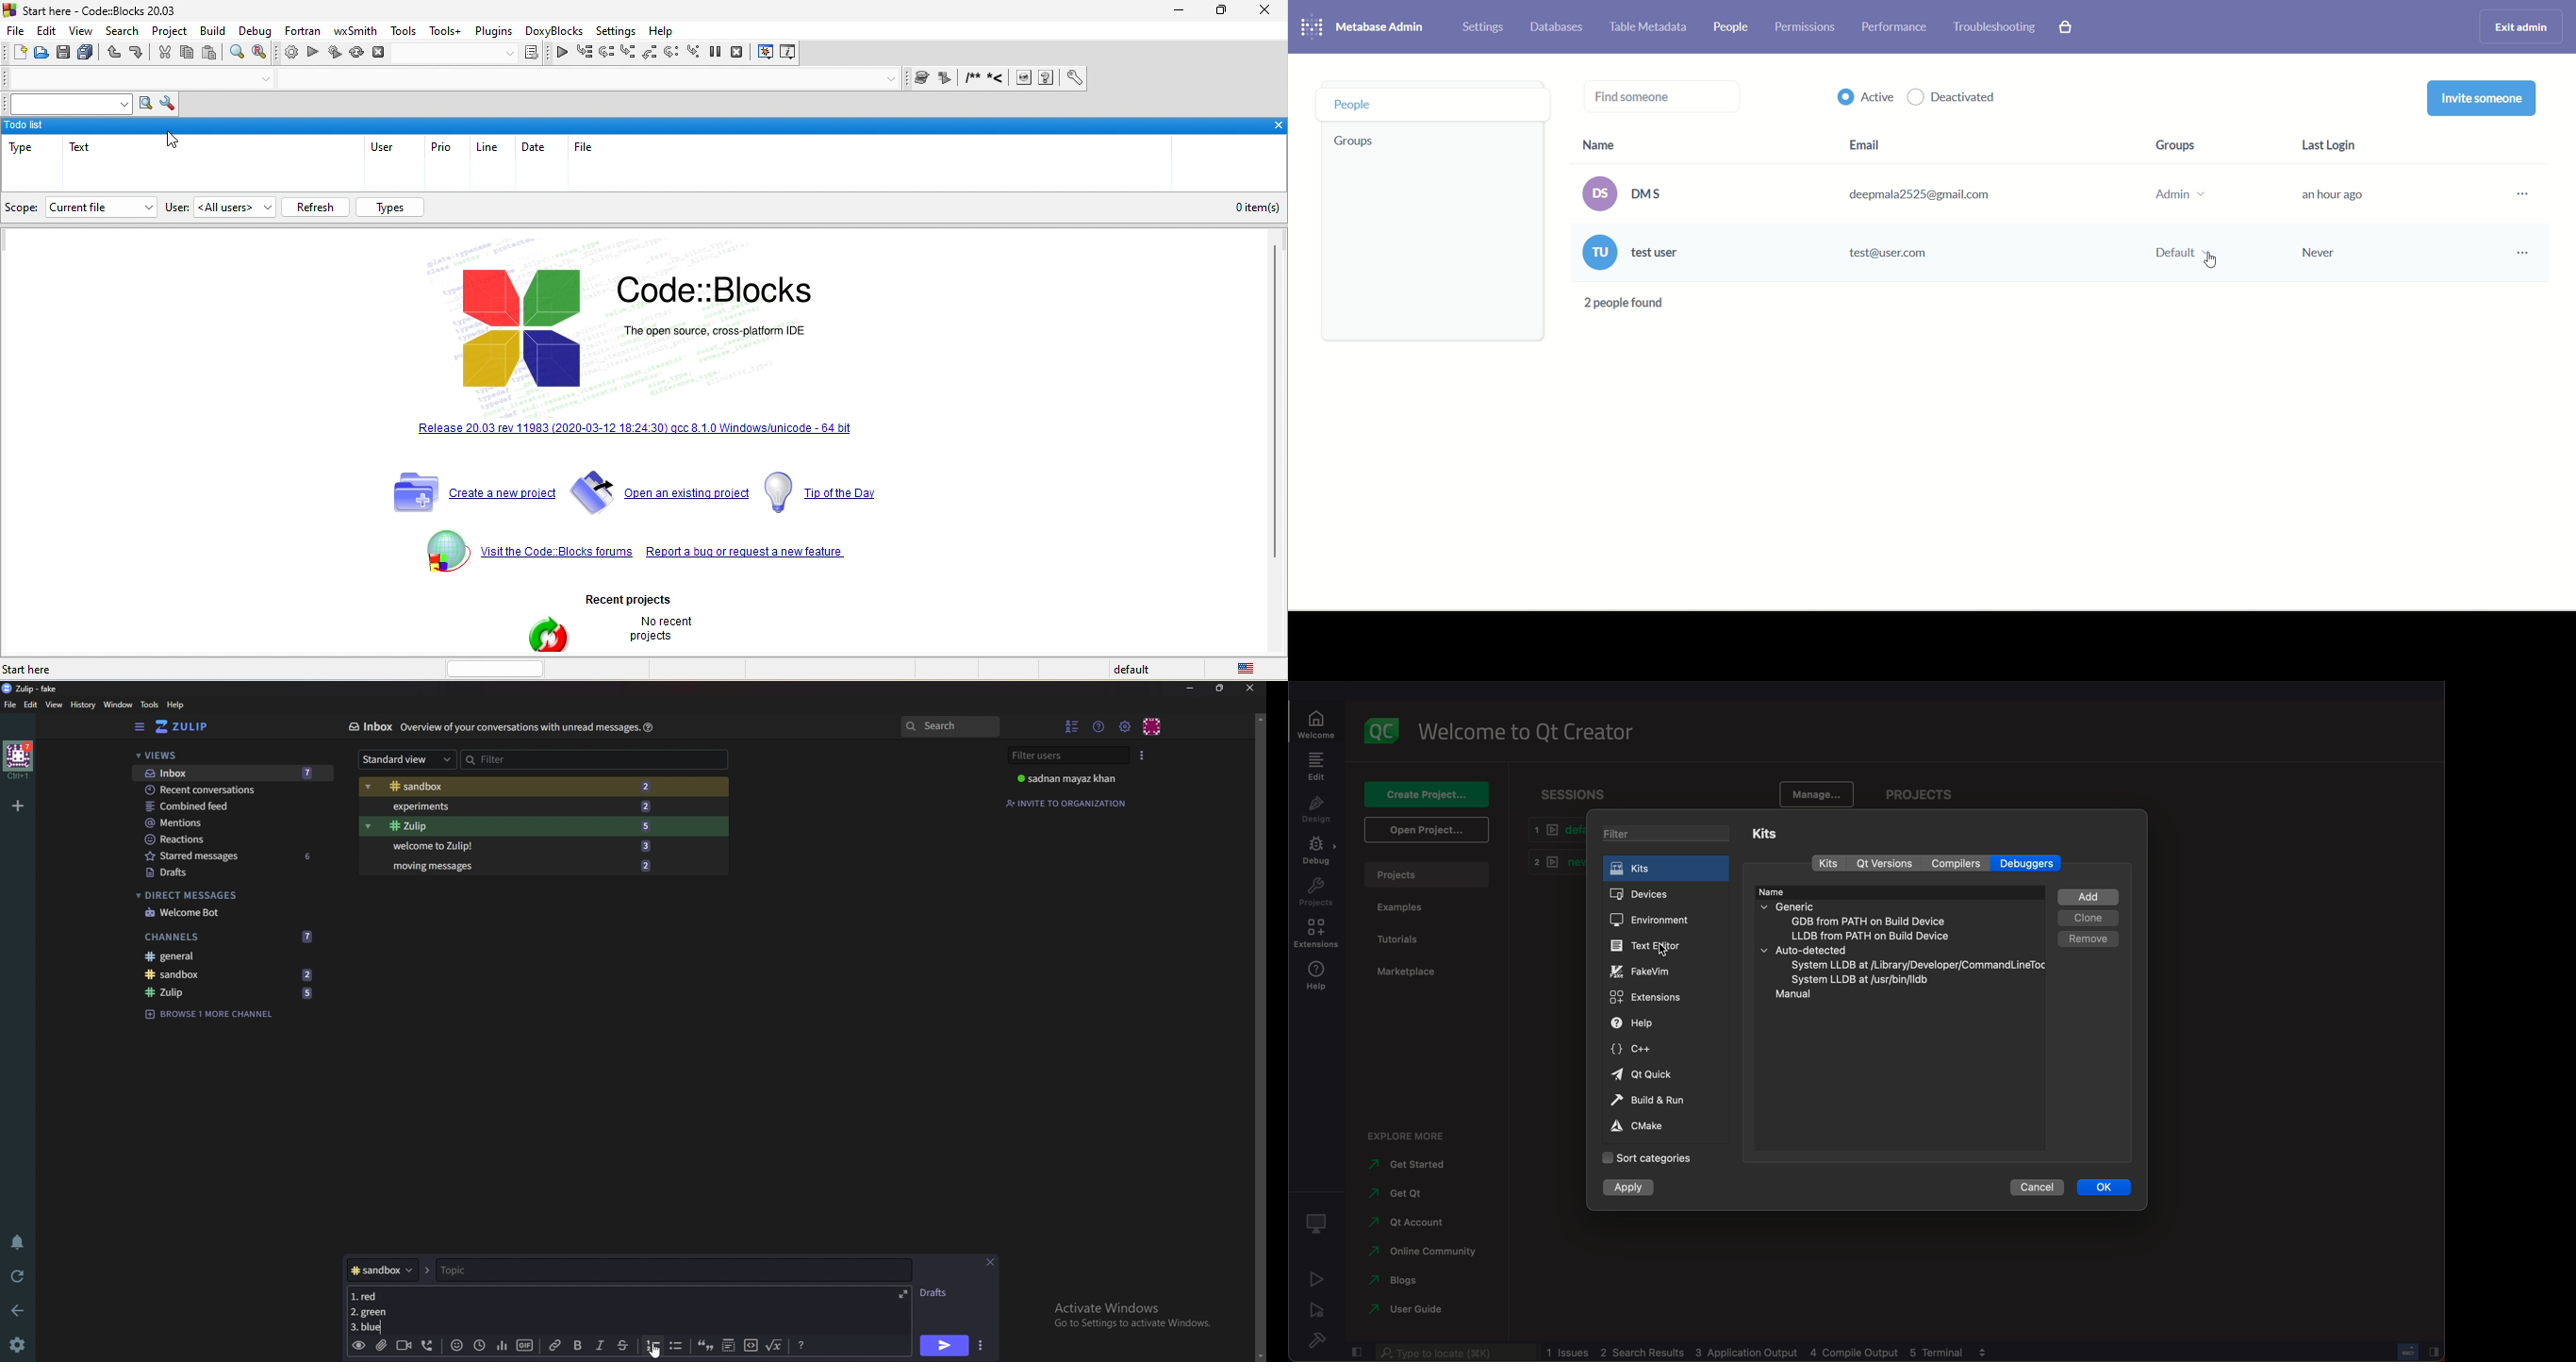  I want to click on help, so click(665, 32).